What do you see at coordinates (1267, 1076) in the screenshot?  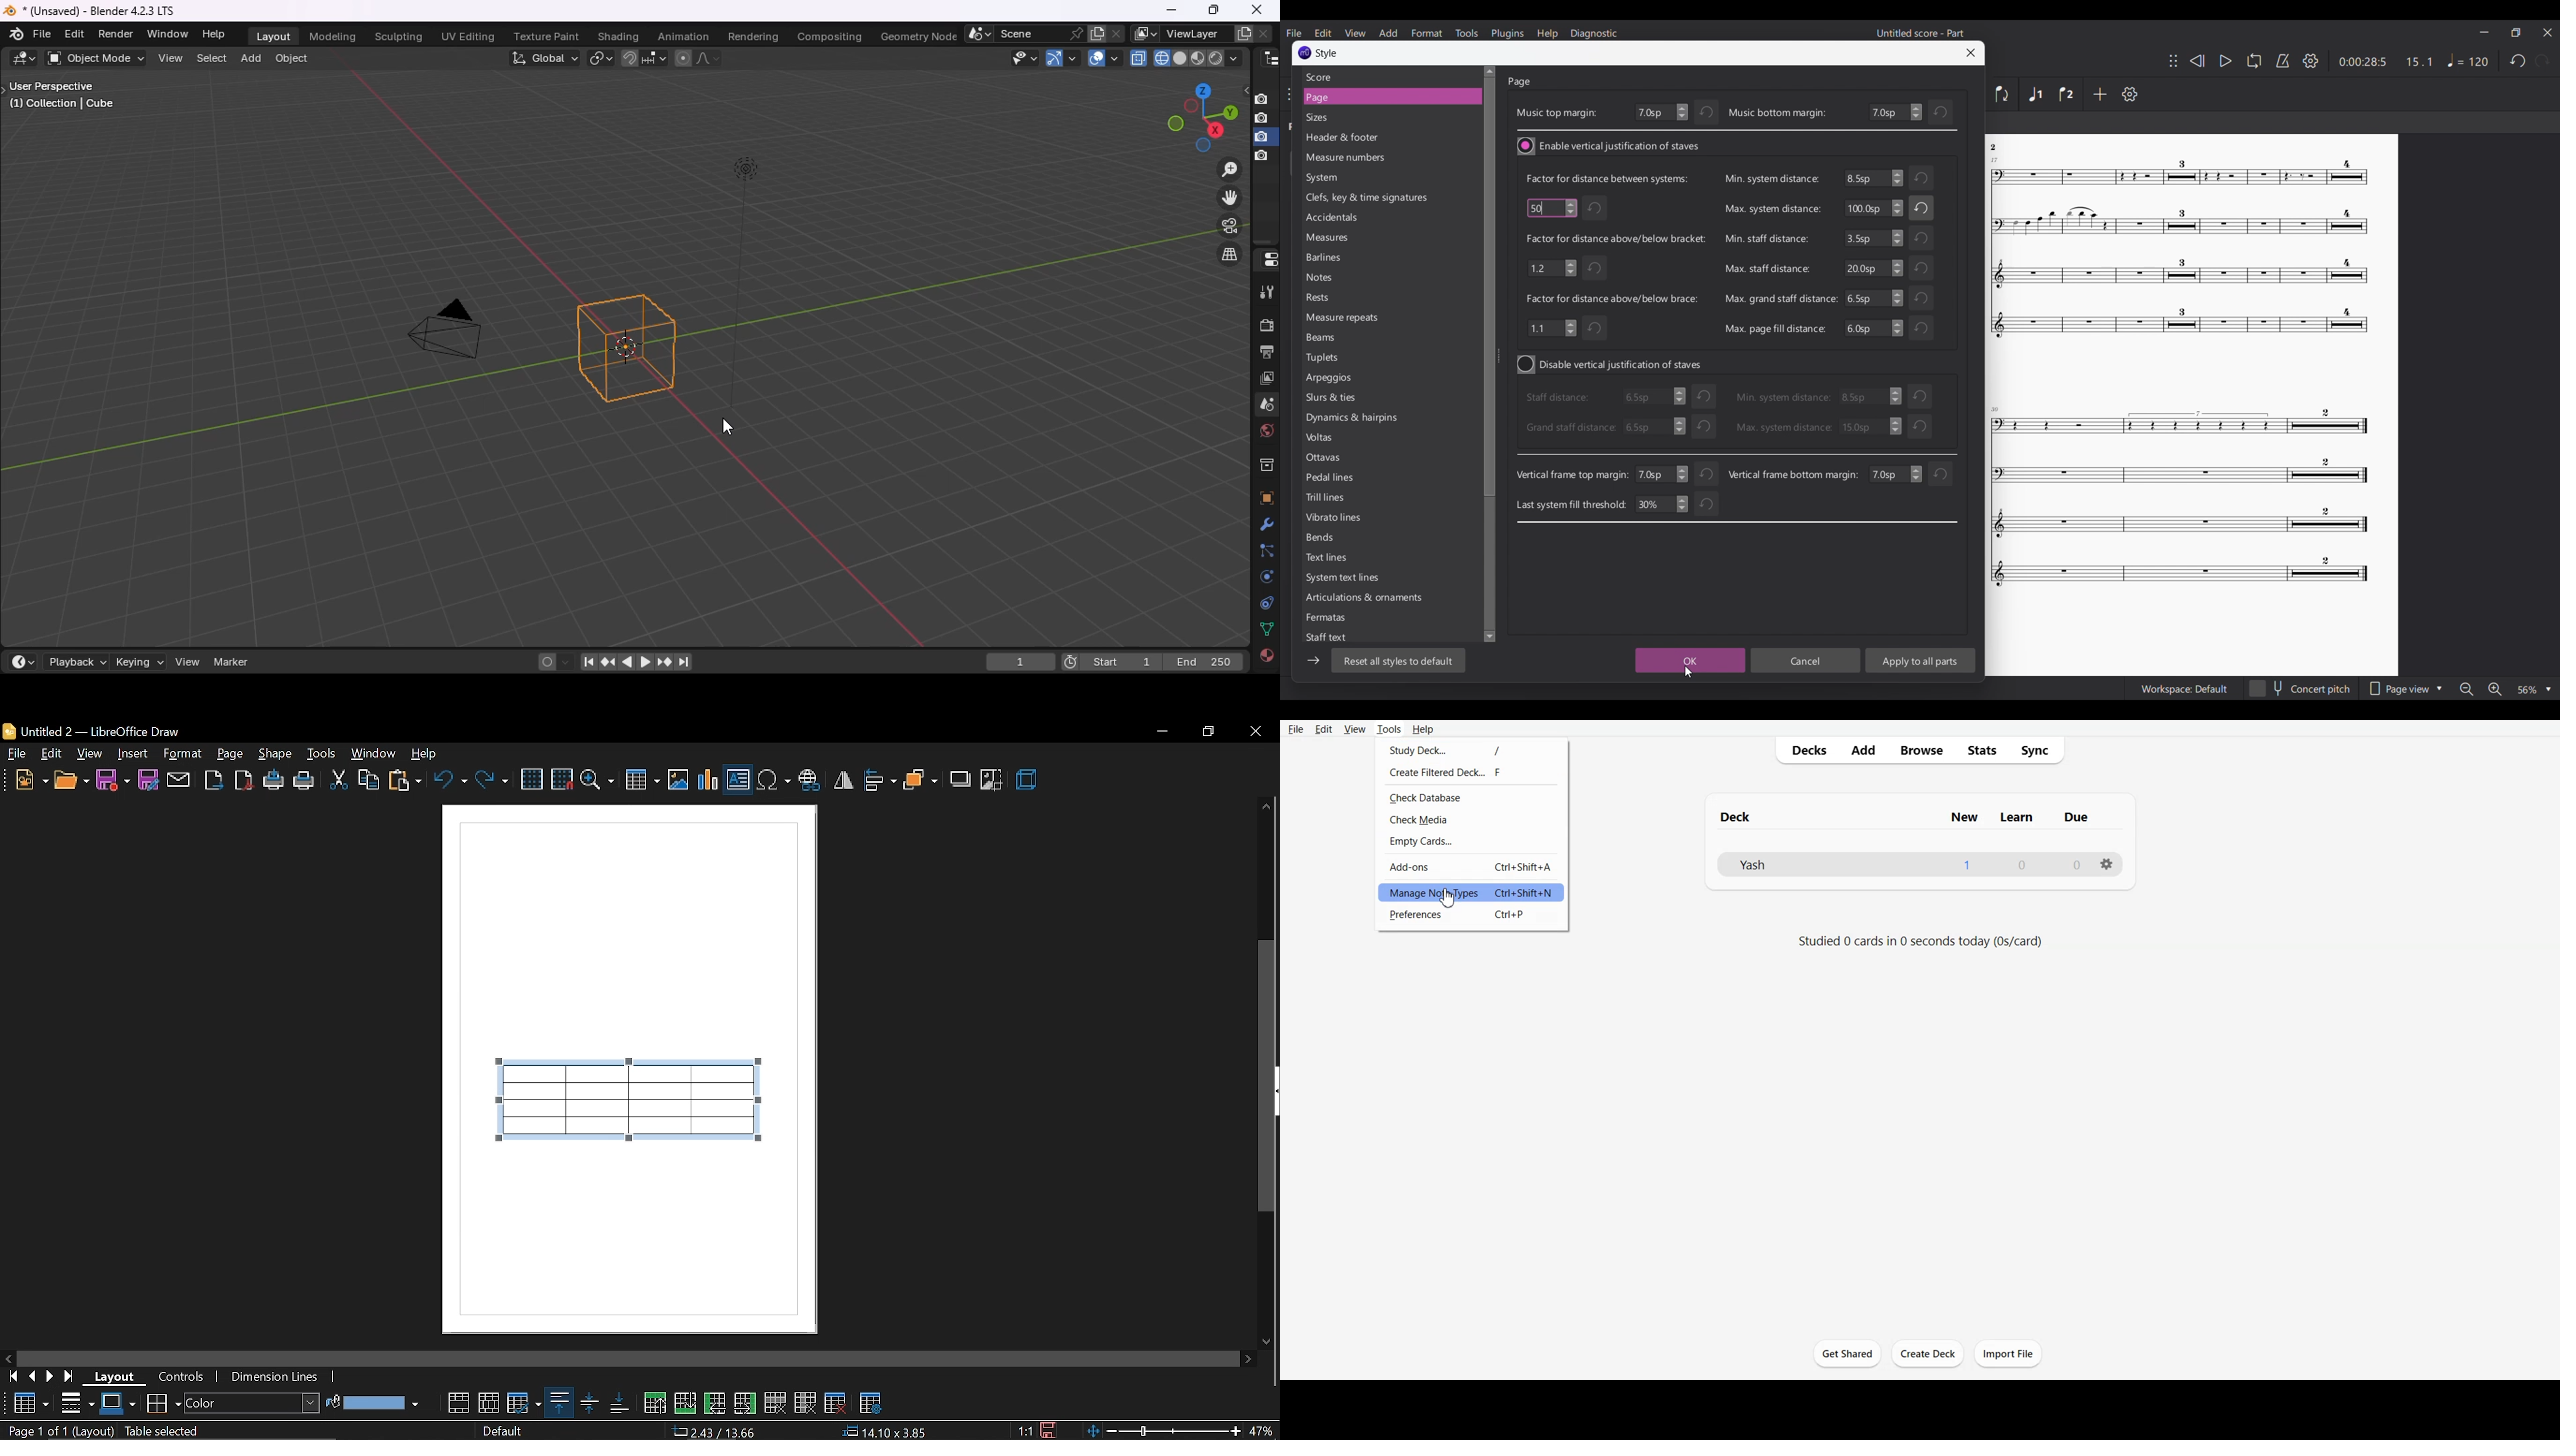 I see `vertical scrollbar` at bounding box center [1267, 1076].